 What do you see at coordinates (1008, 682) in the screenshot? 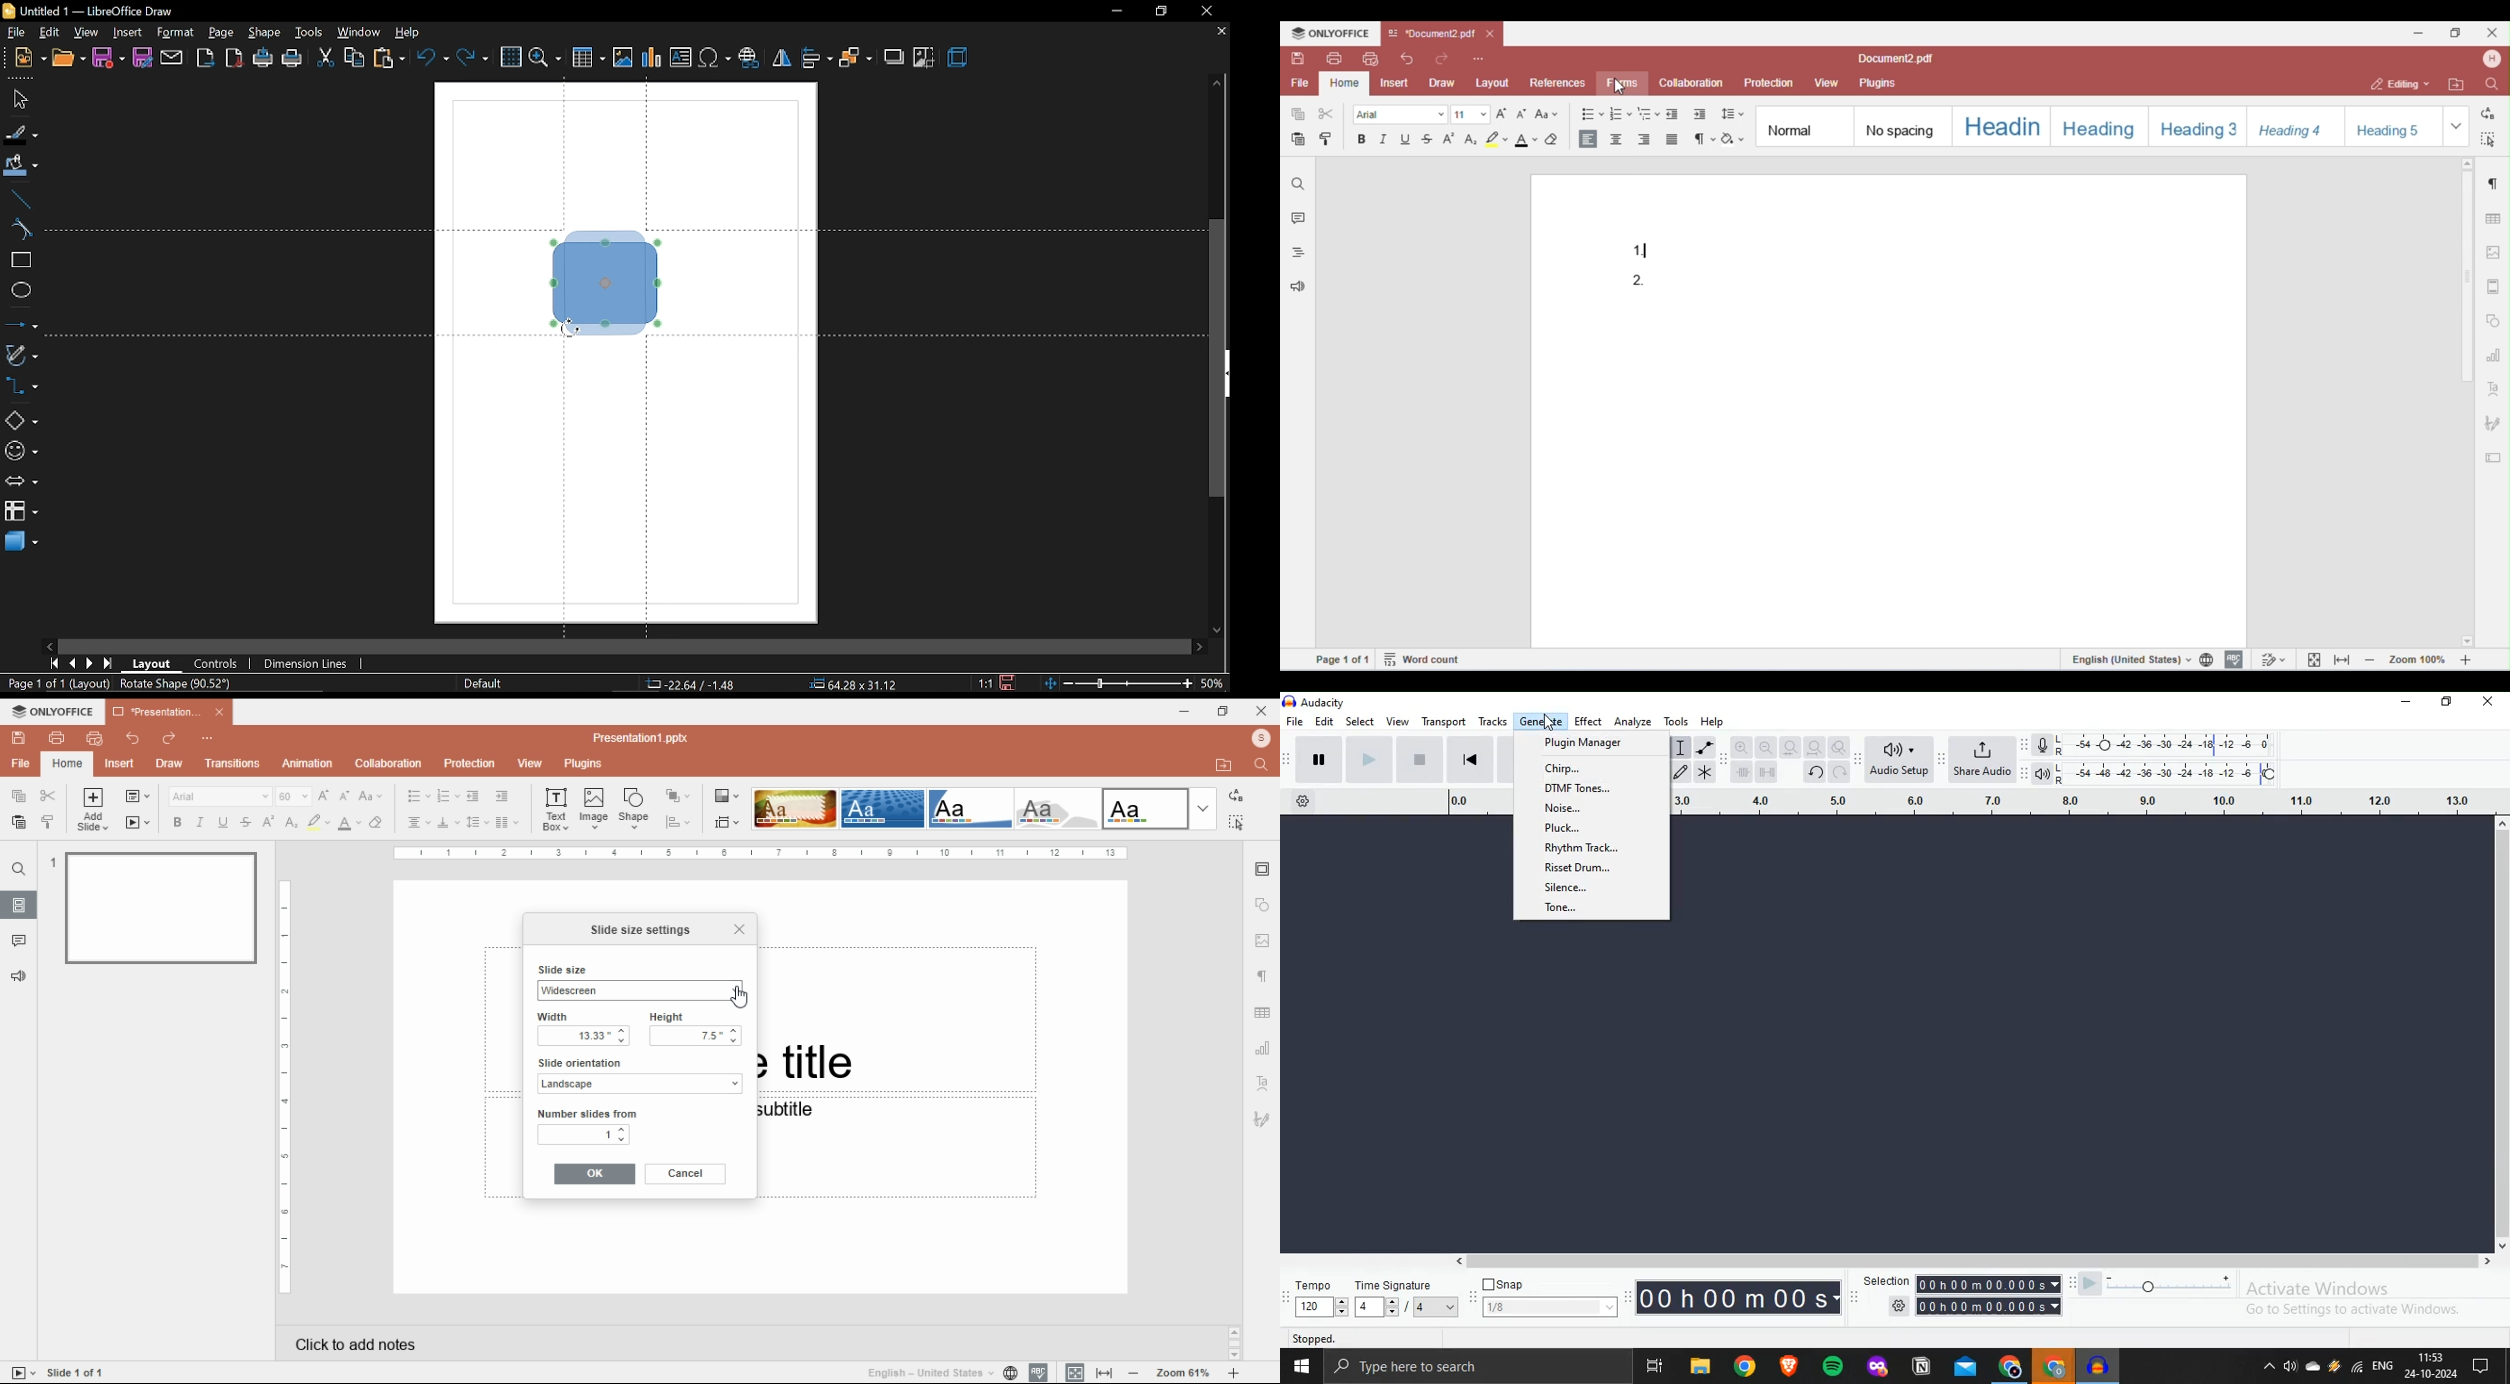
I see `save` at bounding box center [1008, 682].